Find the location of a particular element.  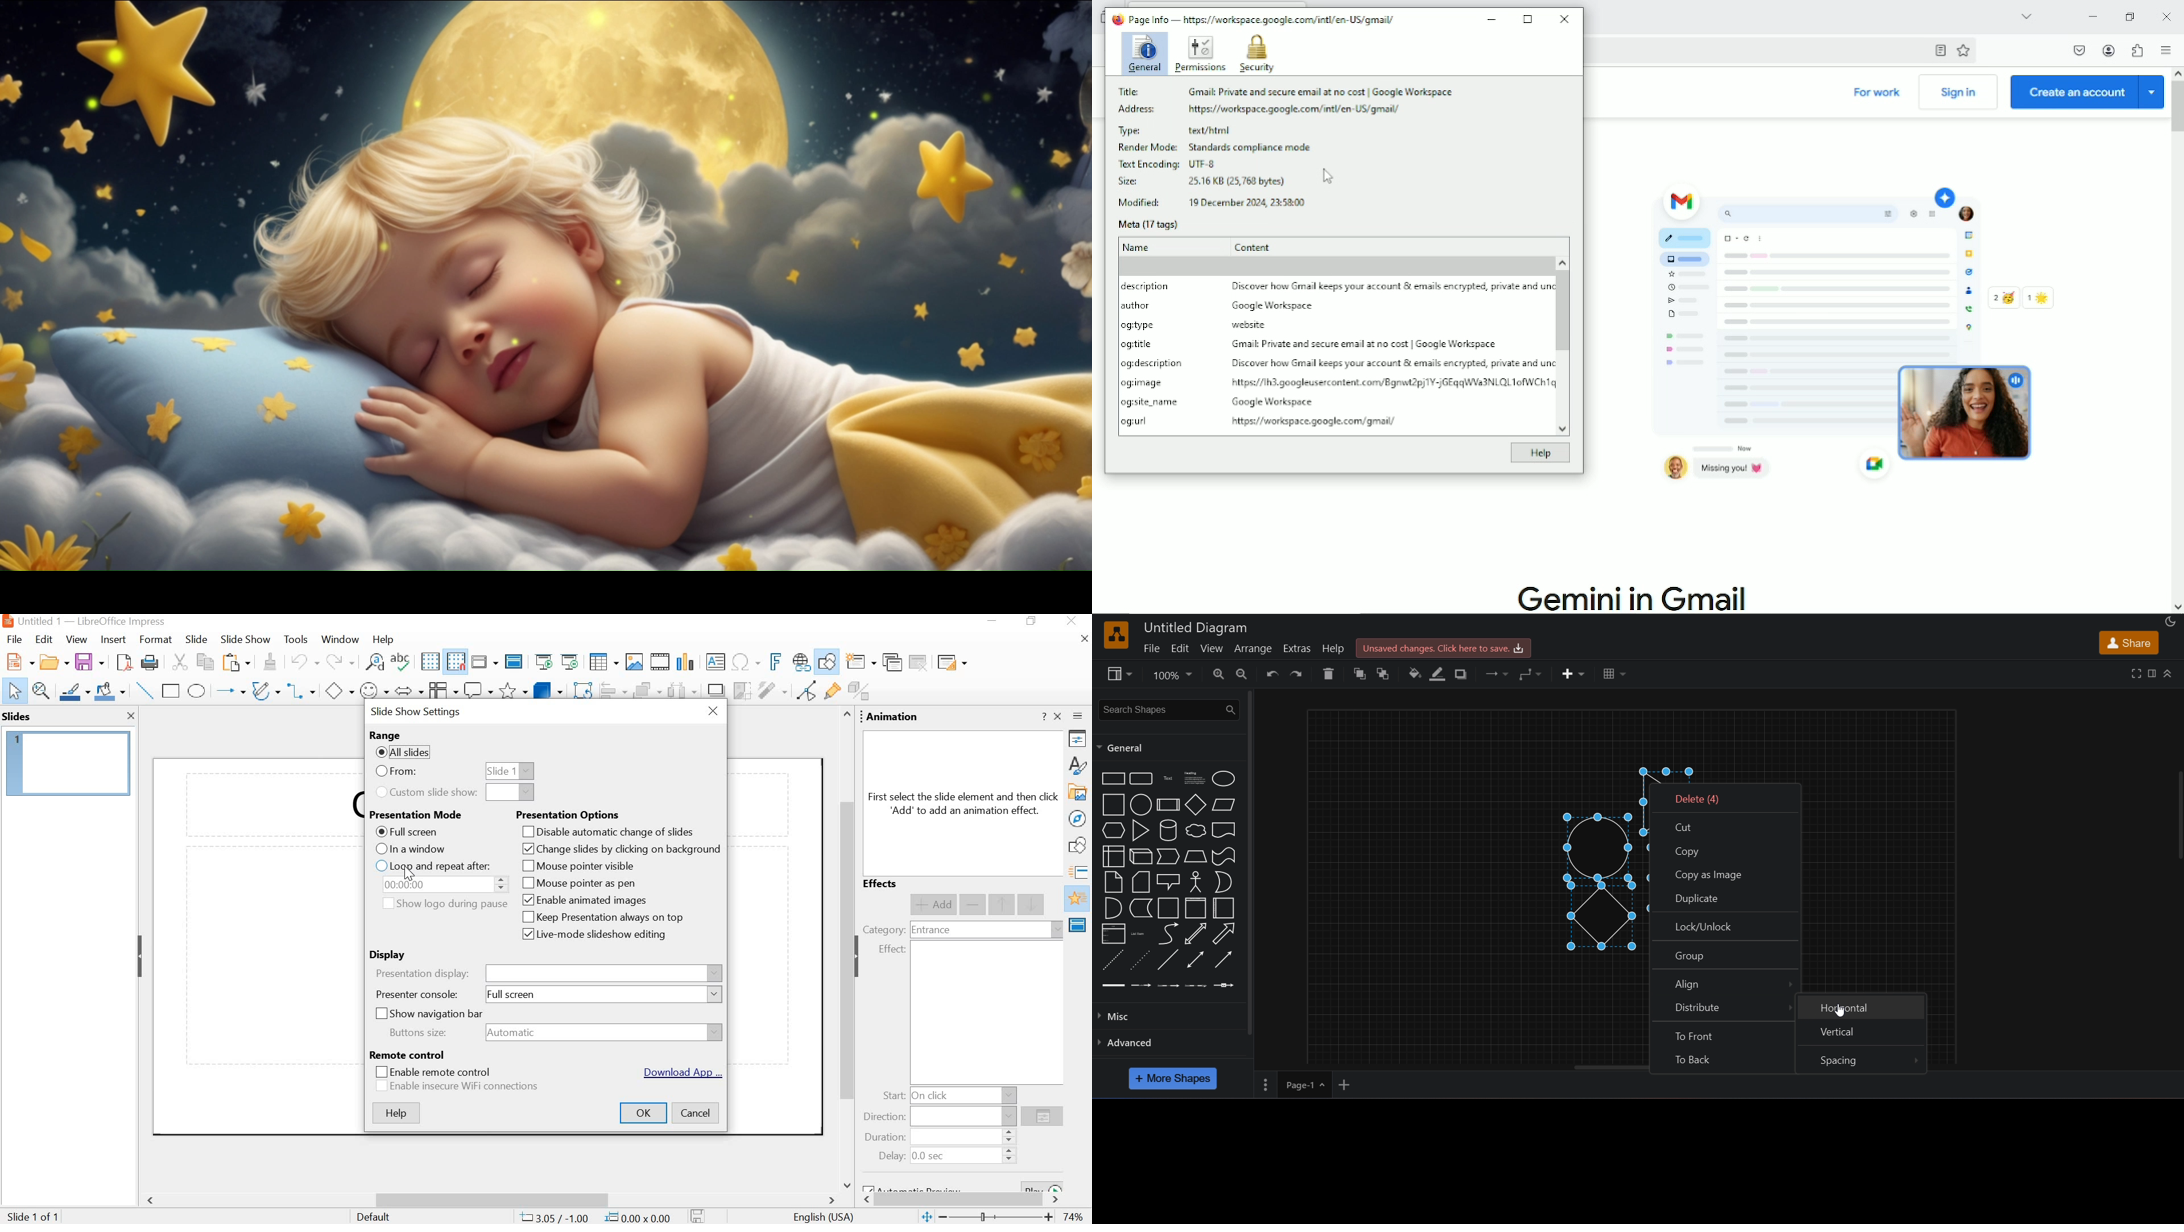

help is located at coordinates (1333, 649).